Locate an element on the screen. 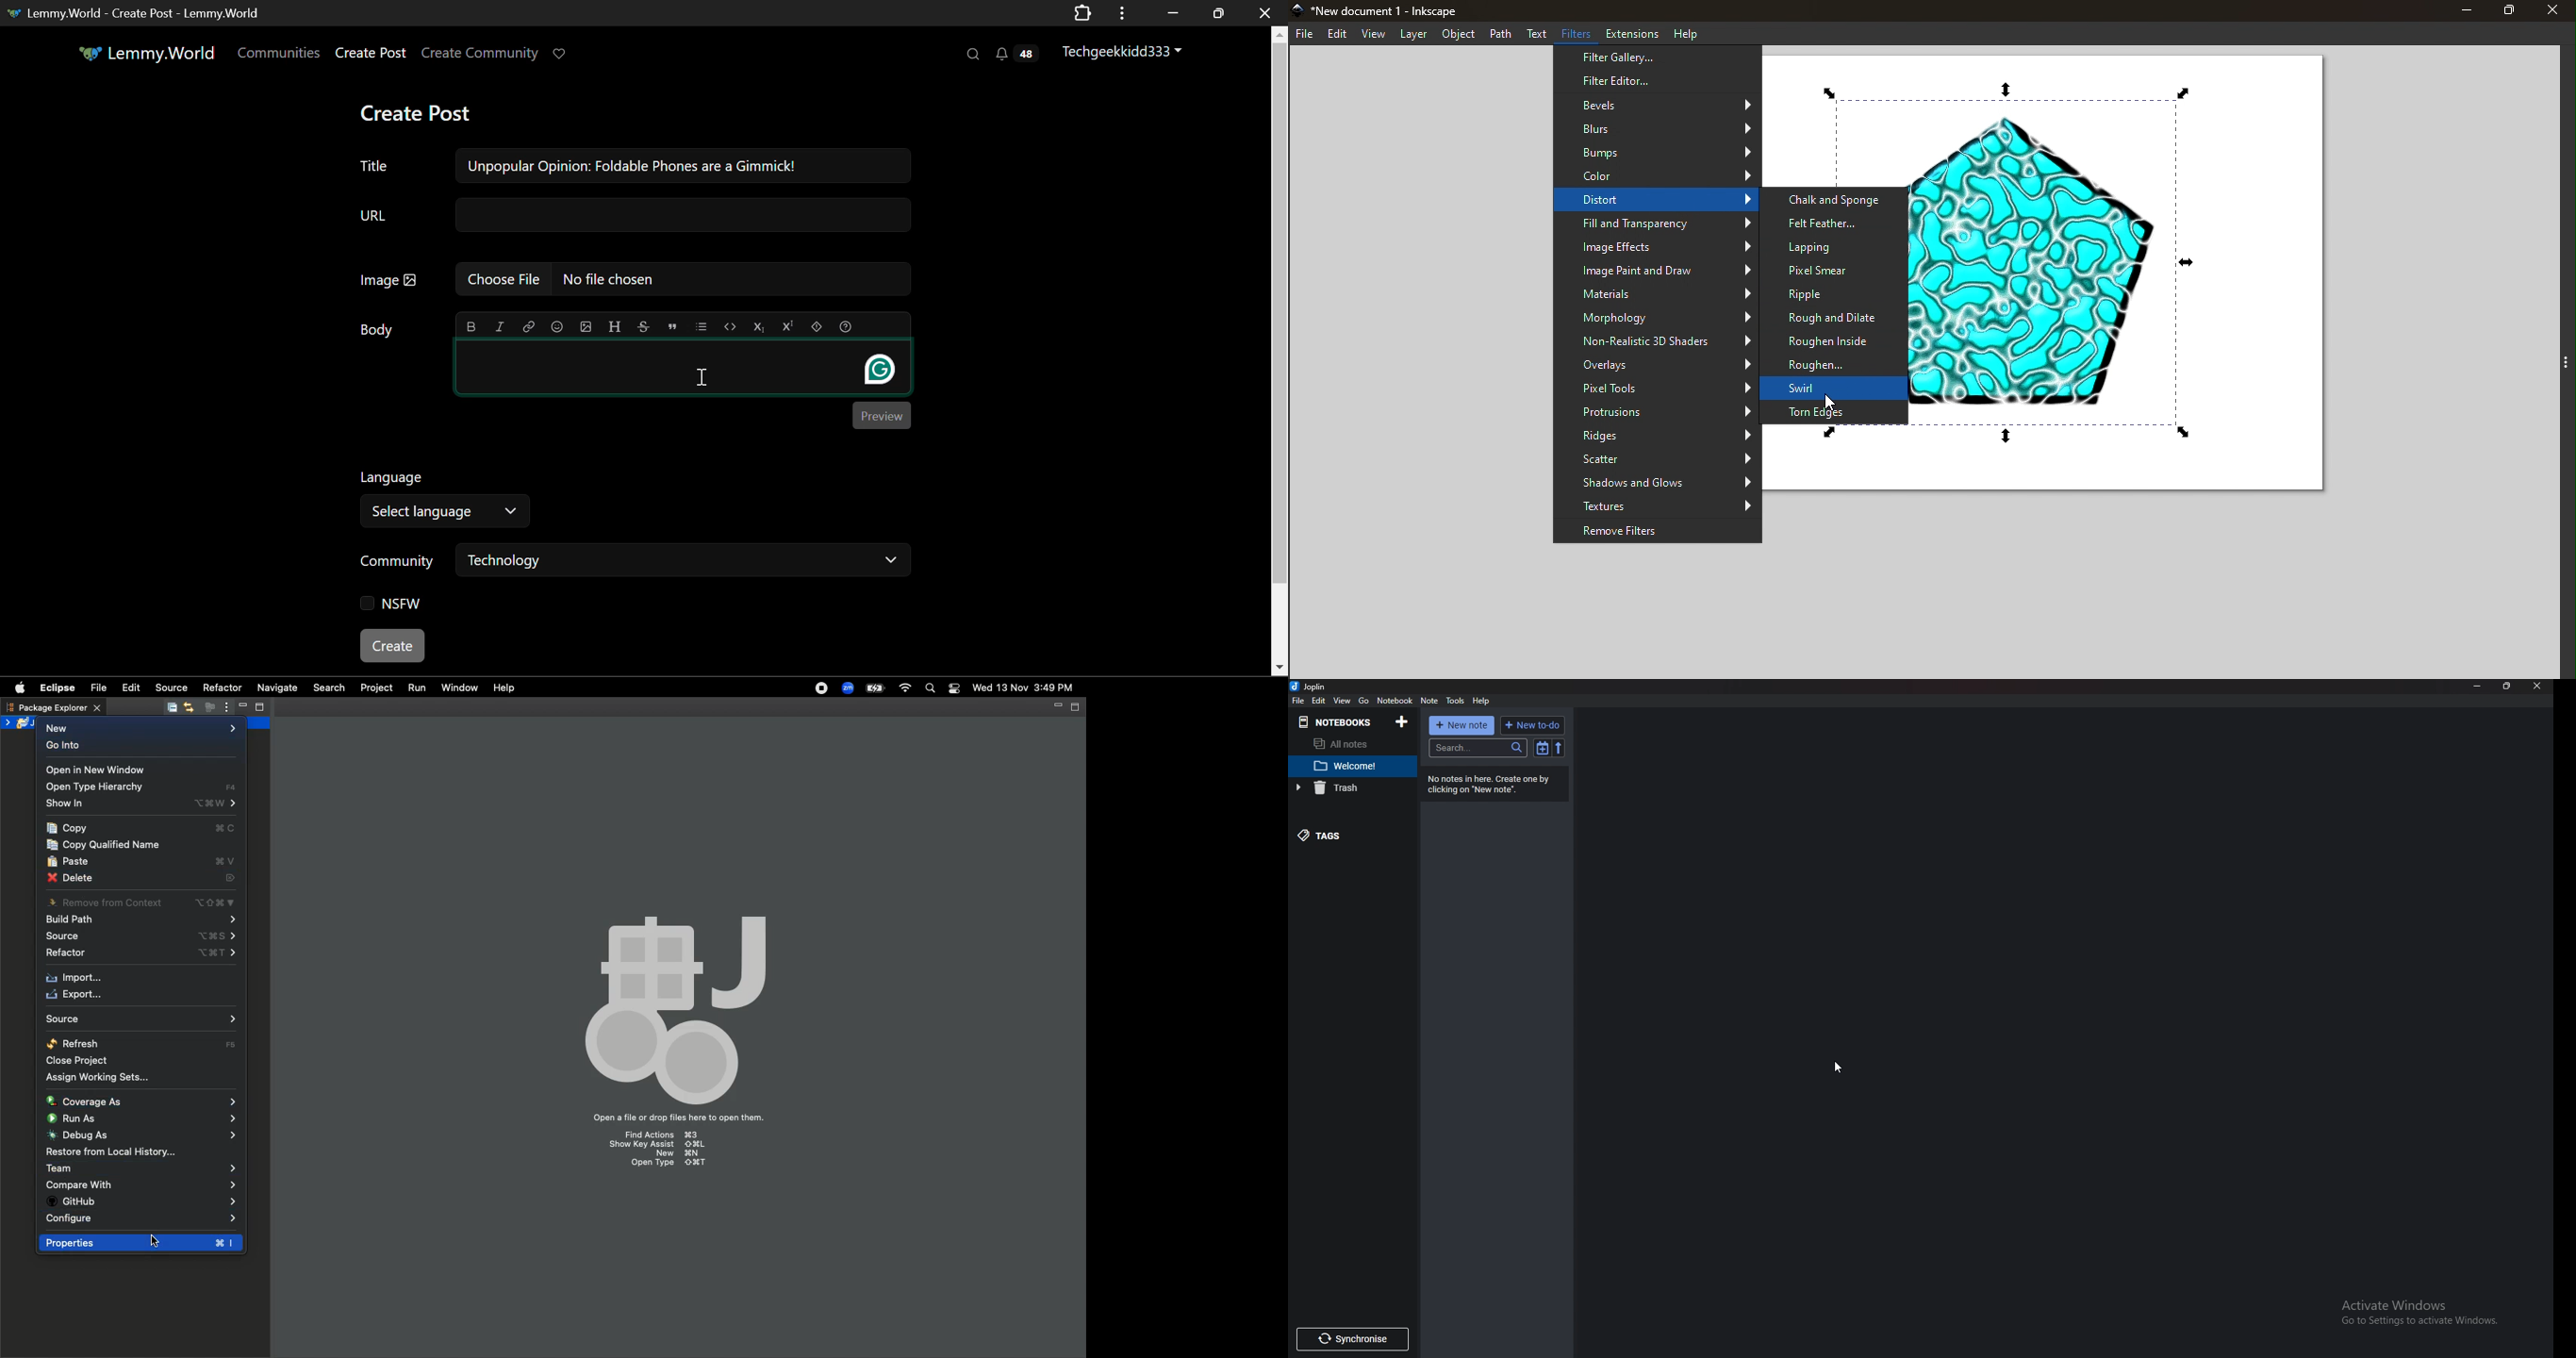 Image resolution: width=2576 pixels, height=1372 pixels. Roughen is located at coordinates (1836, 365).